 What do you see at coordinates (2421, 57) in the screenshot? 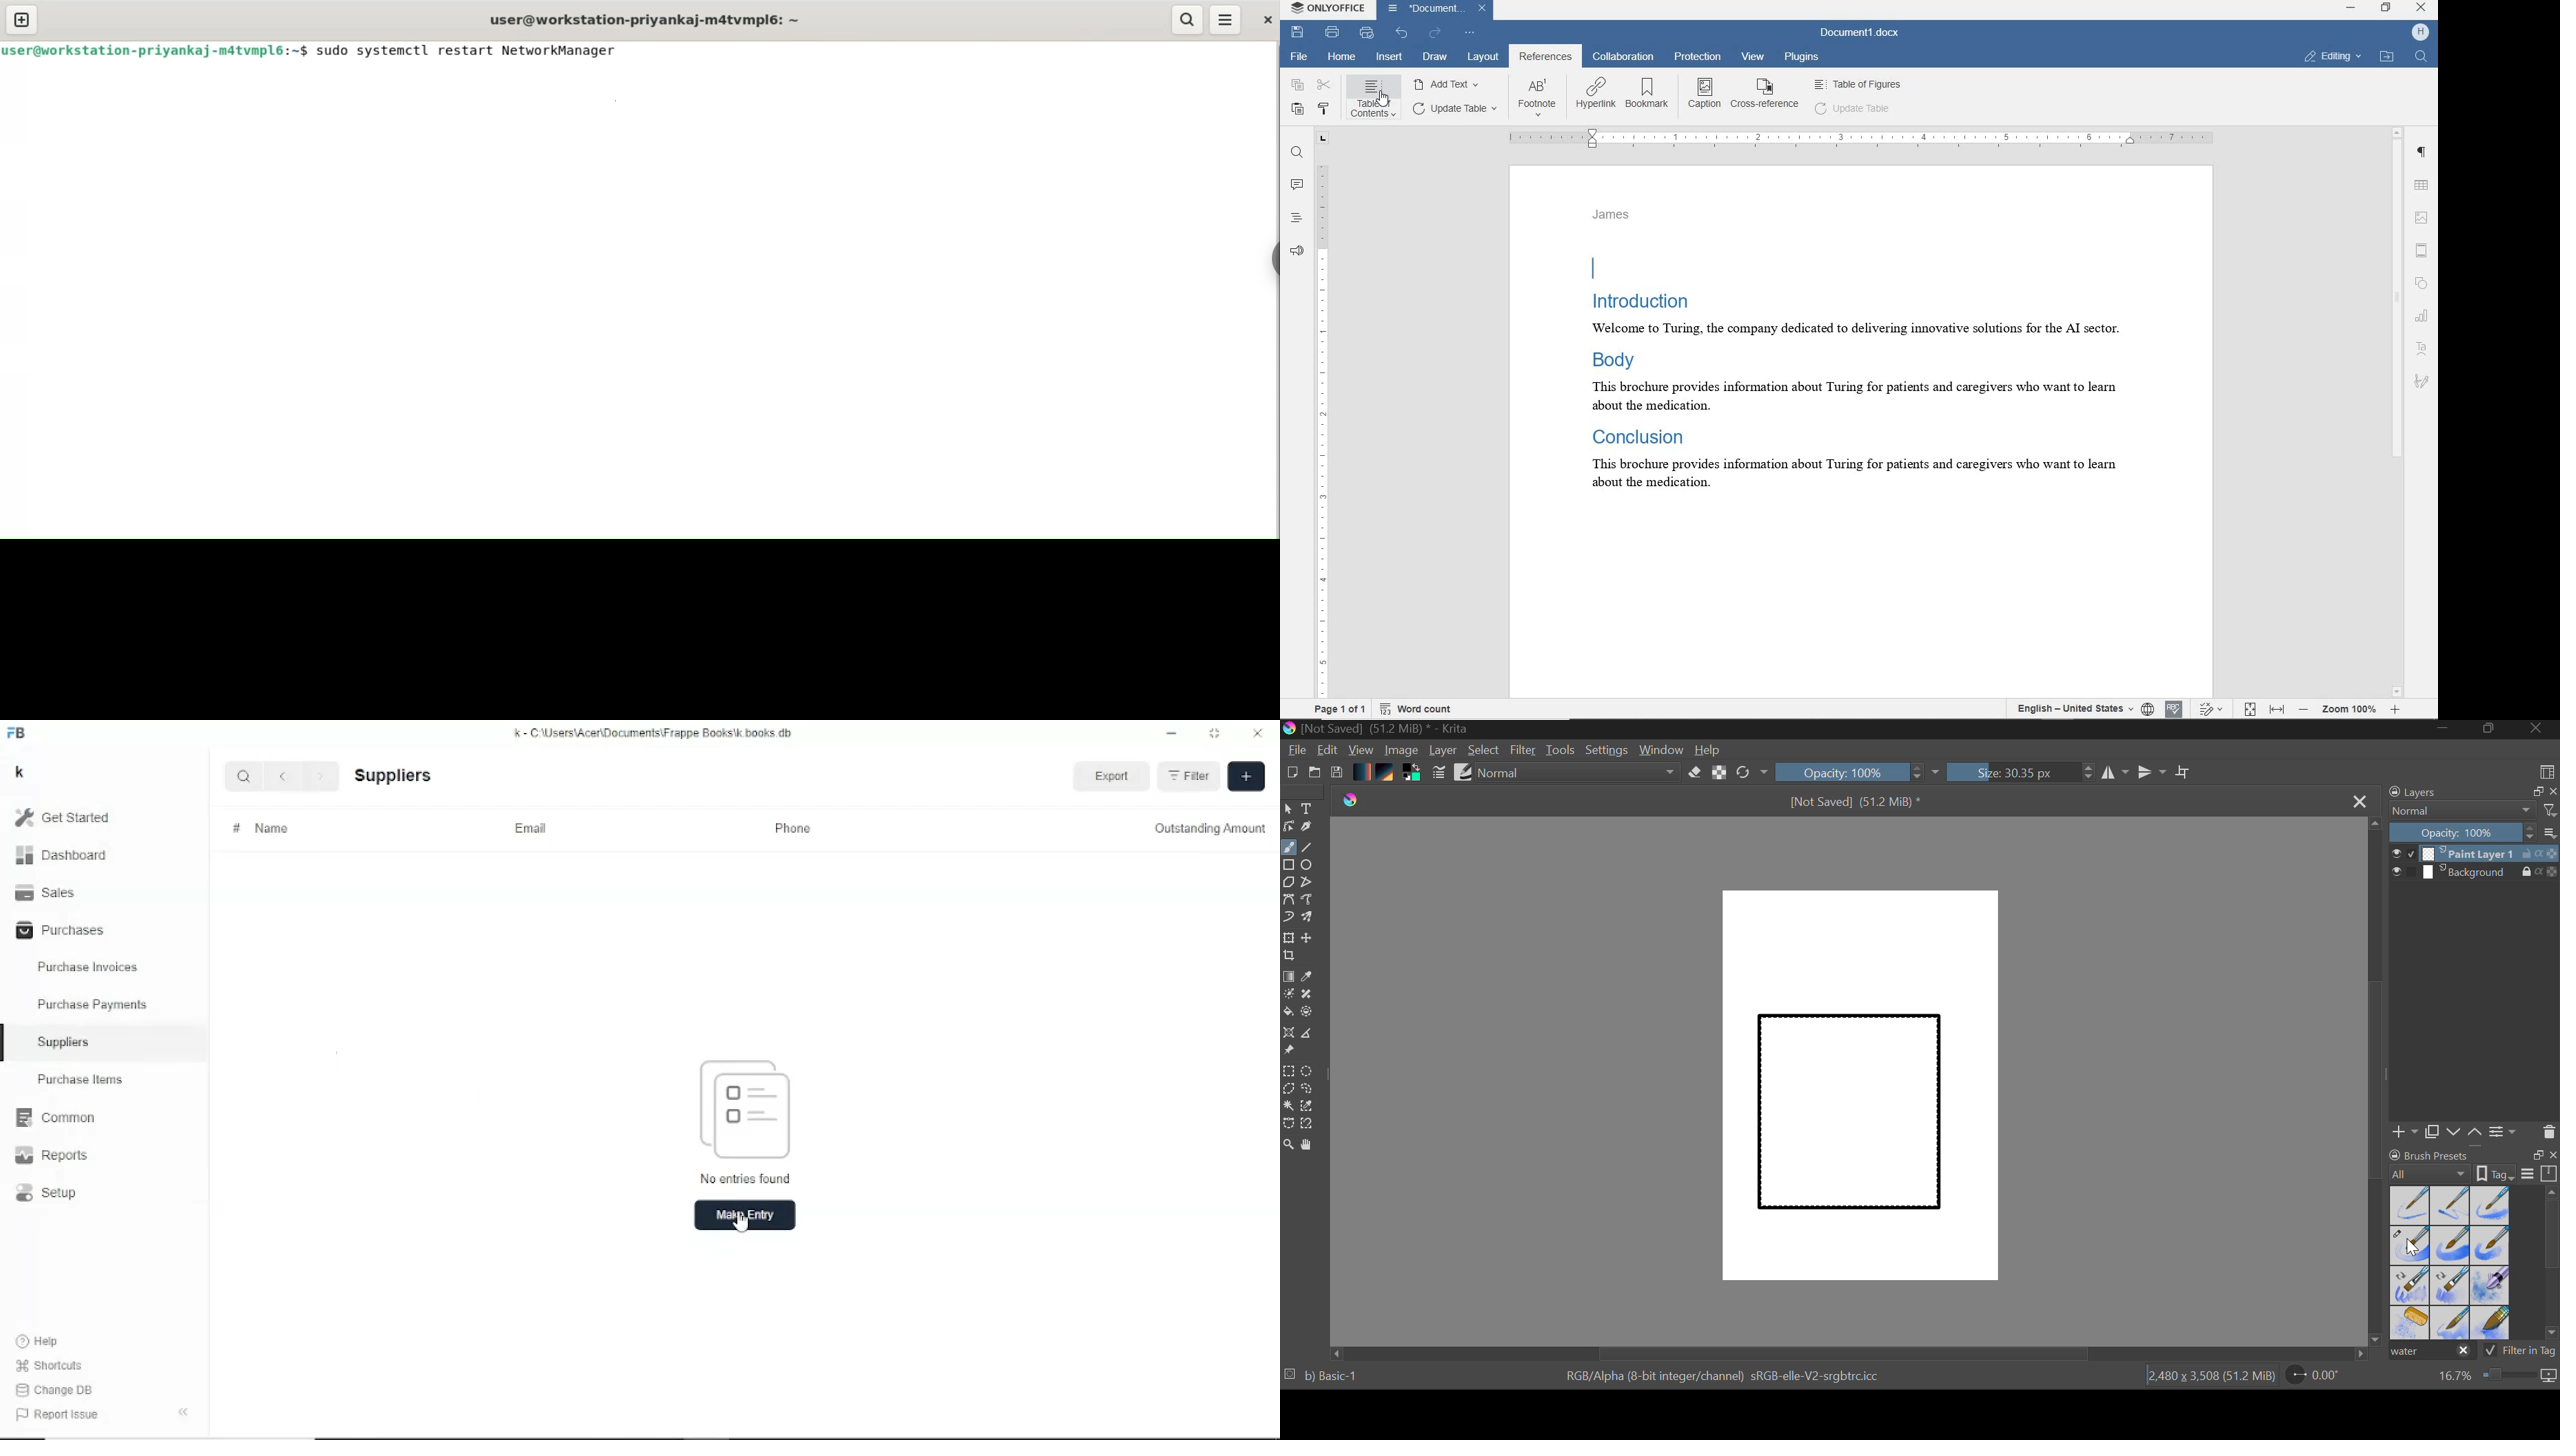
I see `FIND` at bounding box center [2421, 57].